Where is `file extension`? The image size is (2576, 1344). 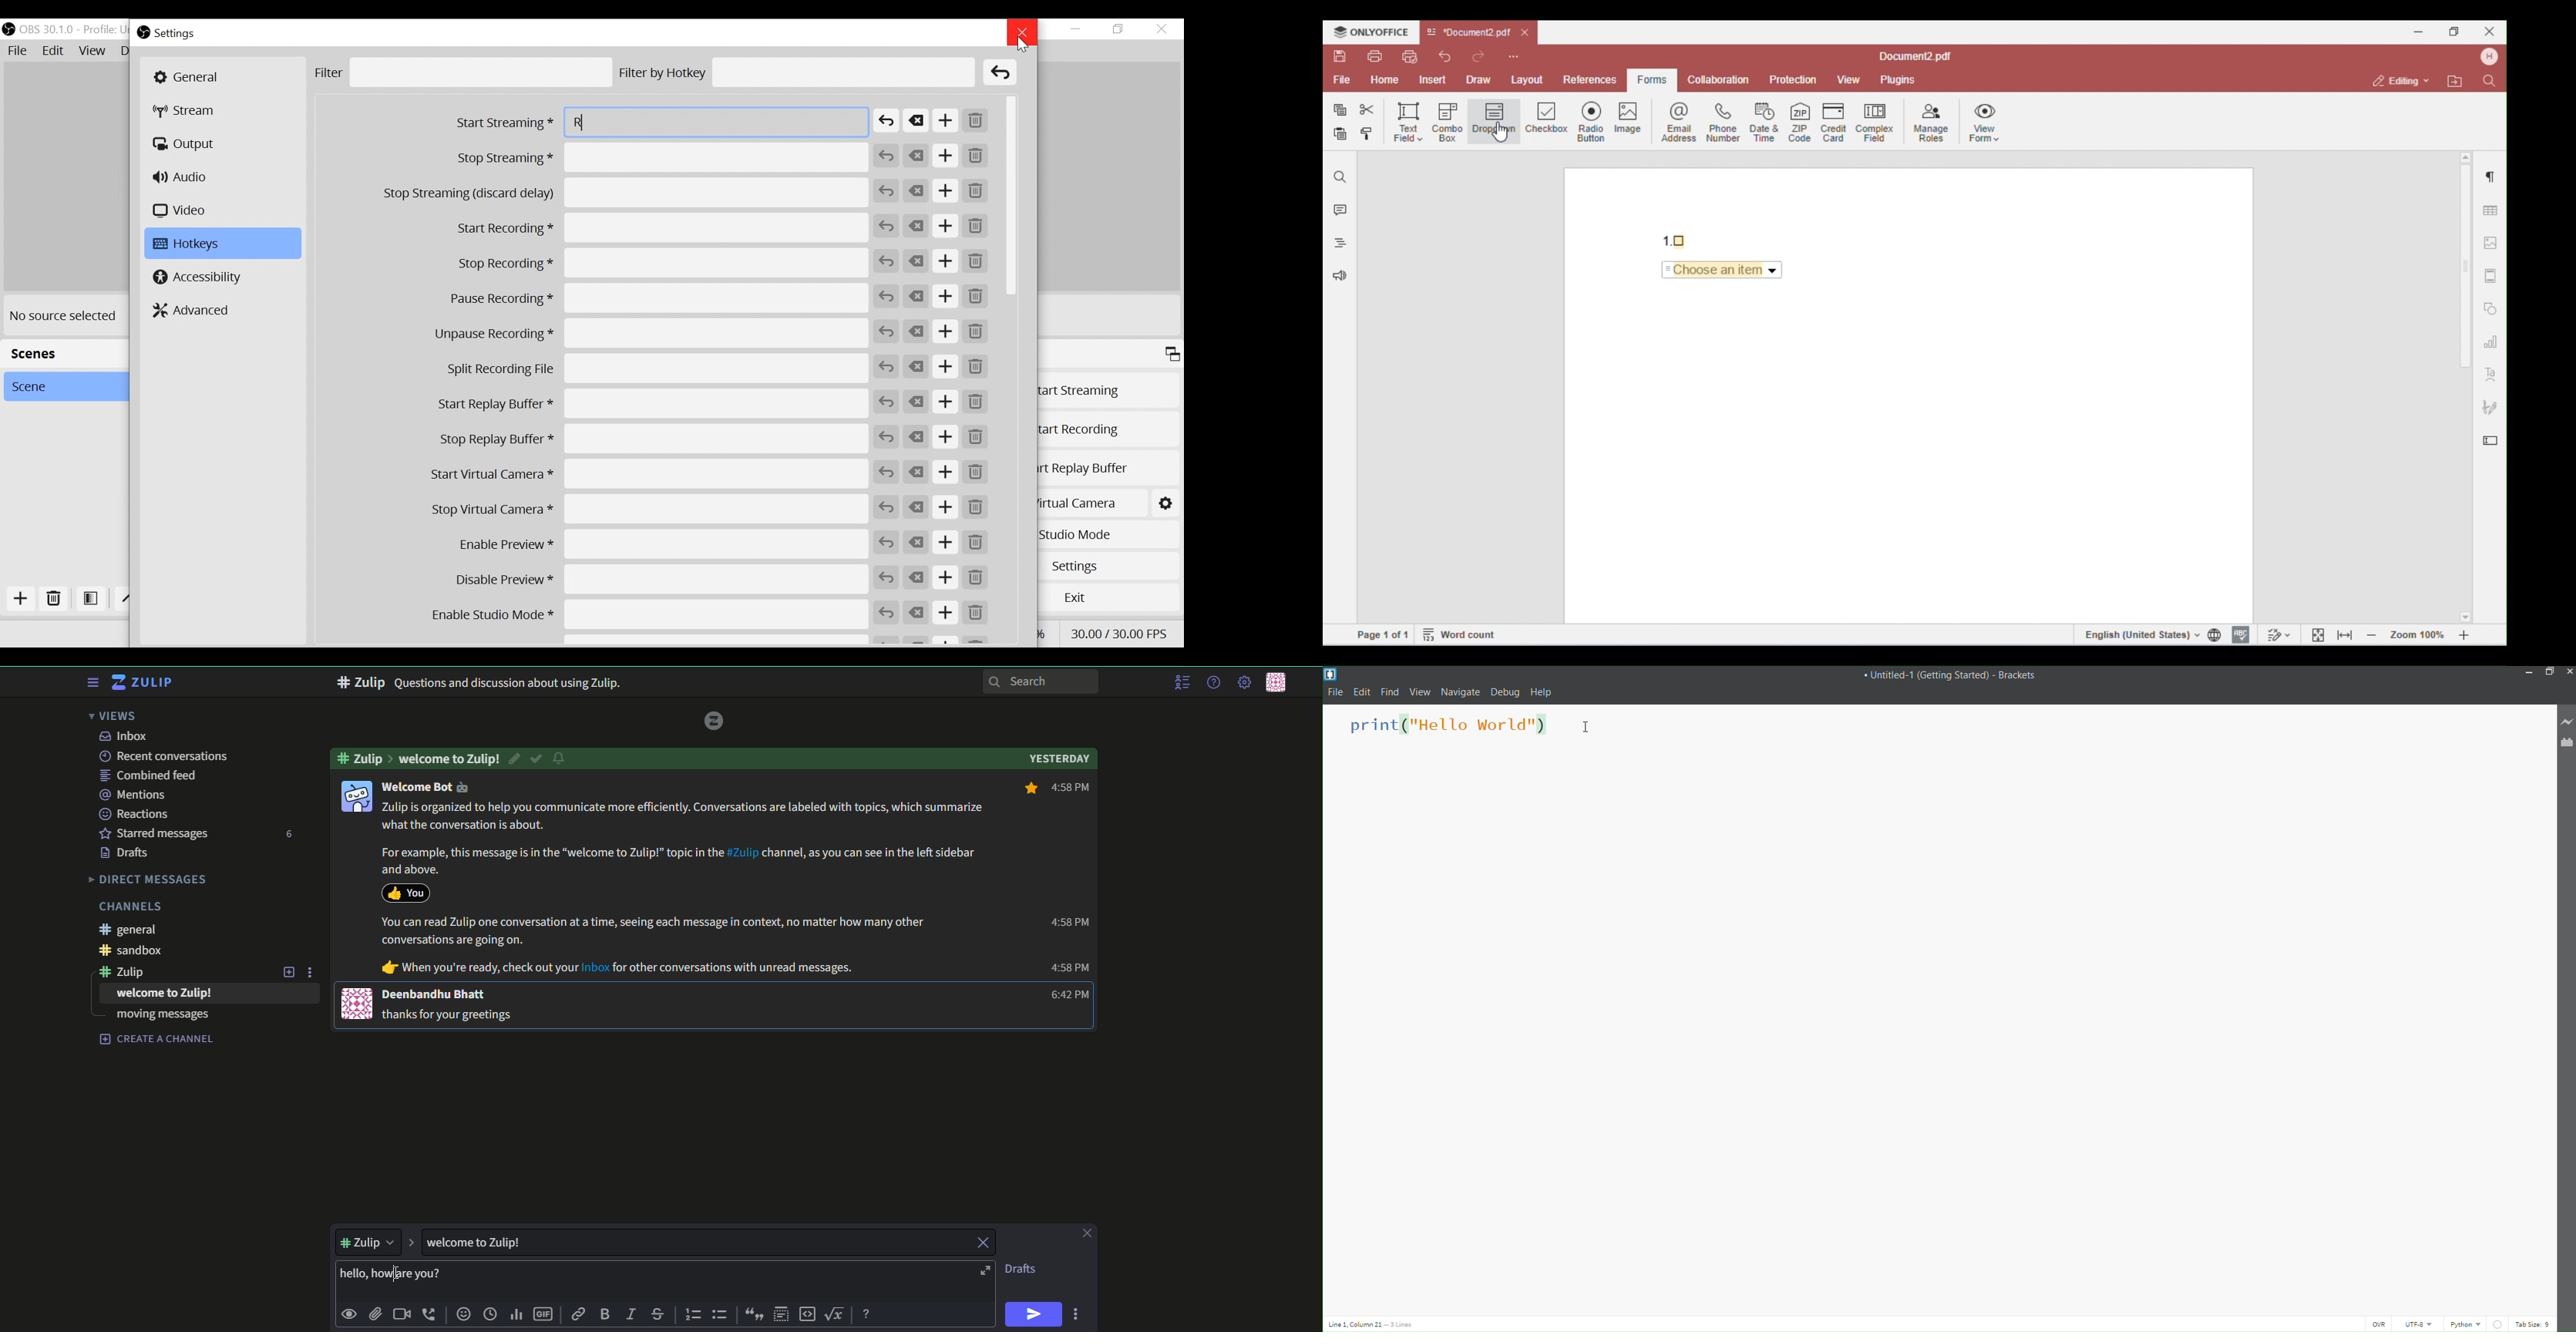 file extension is located at coordinates (2565, 742).